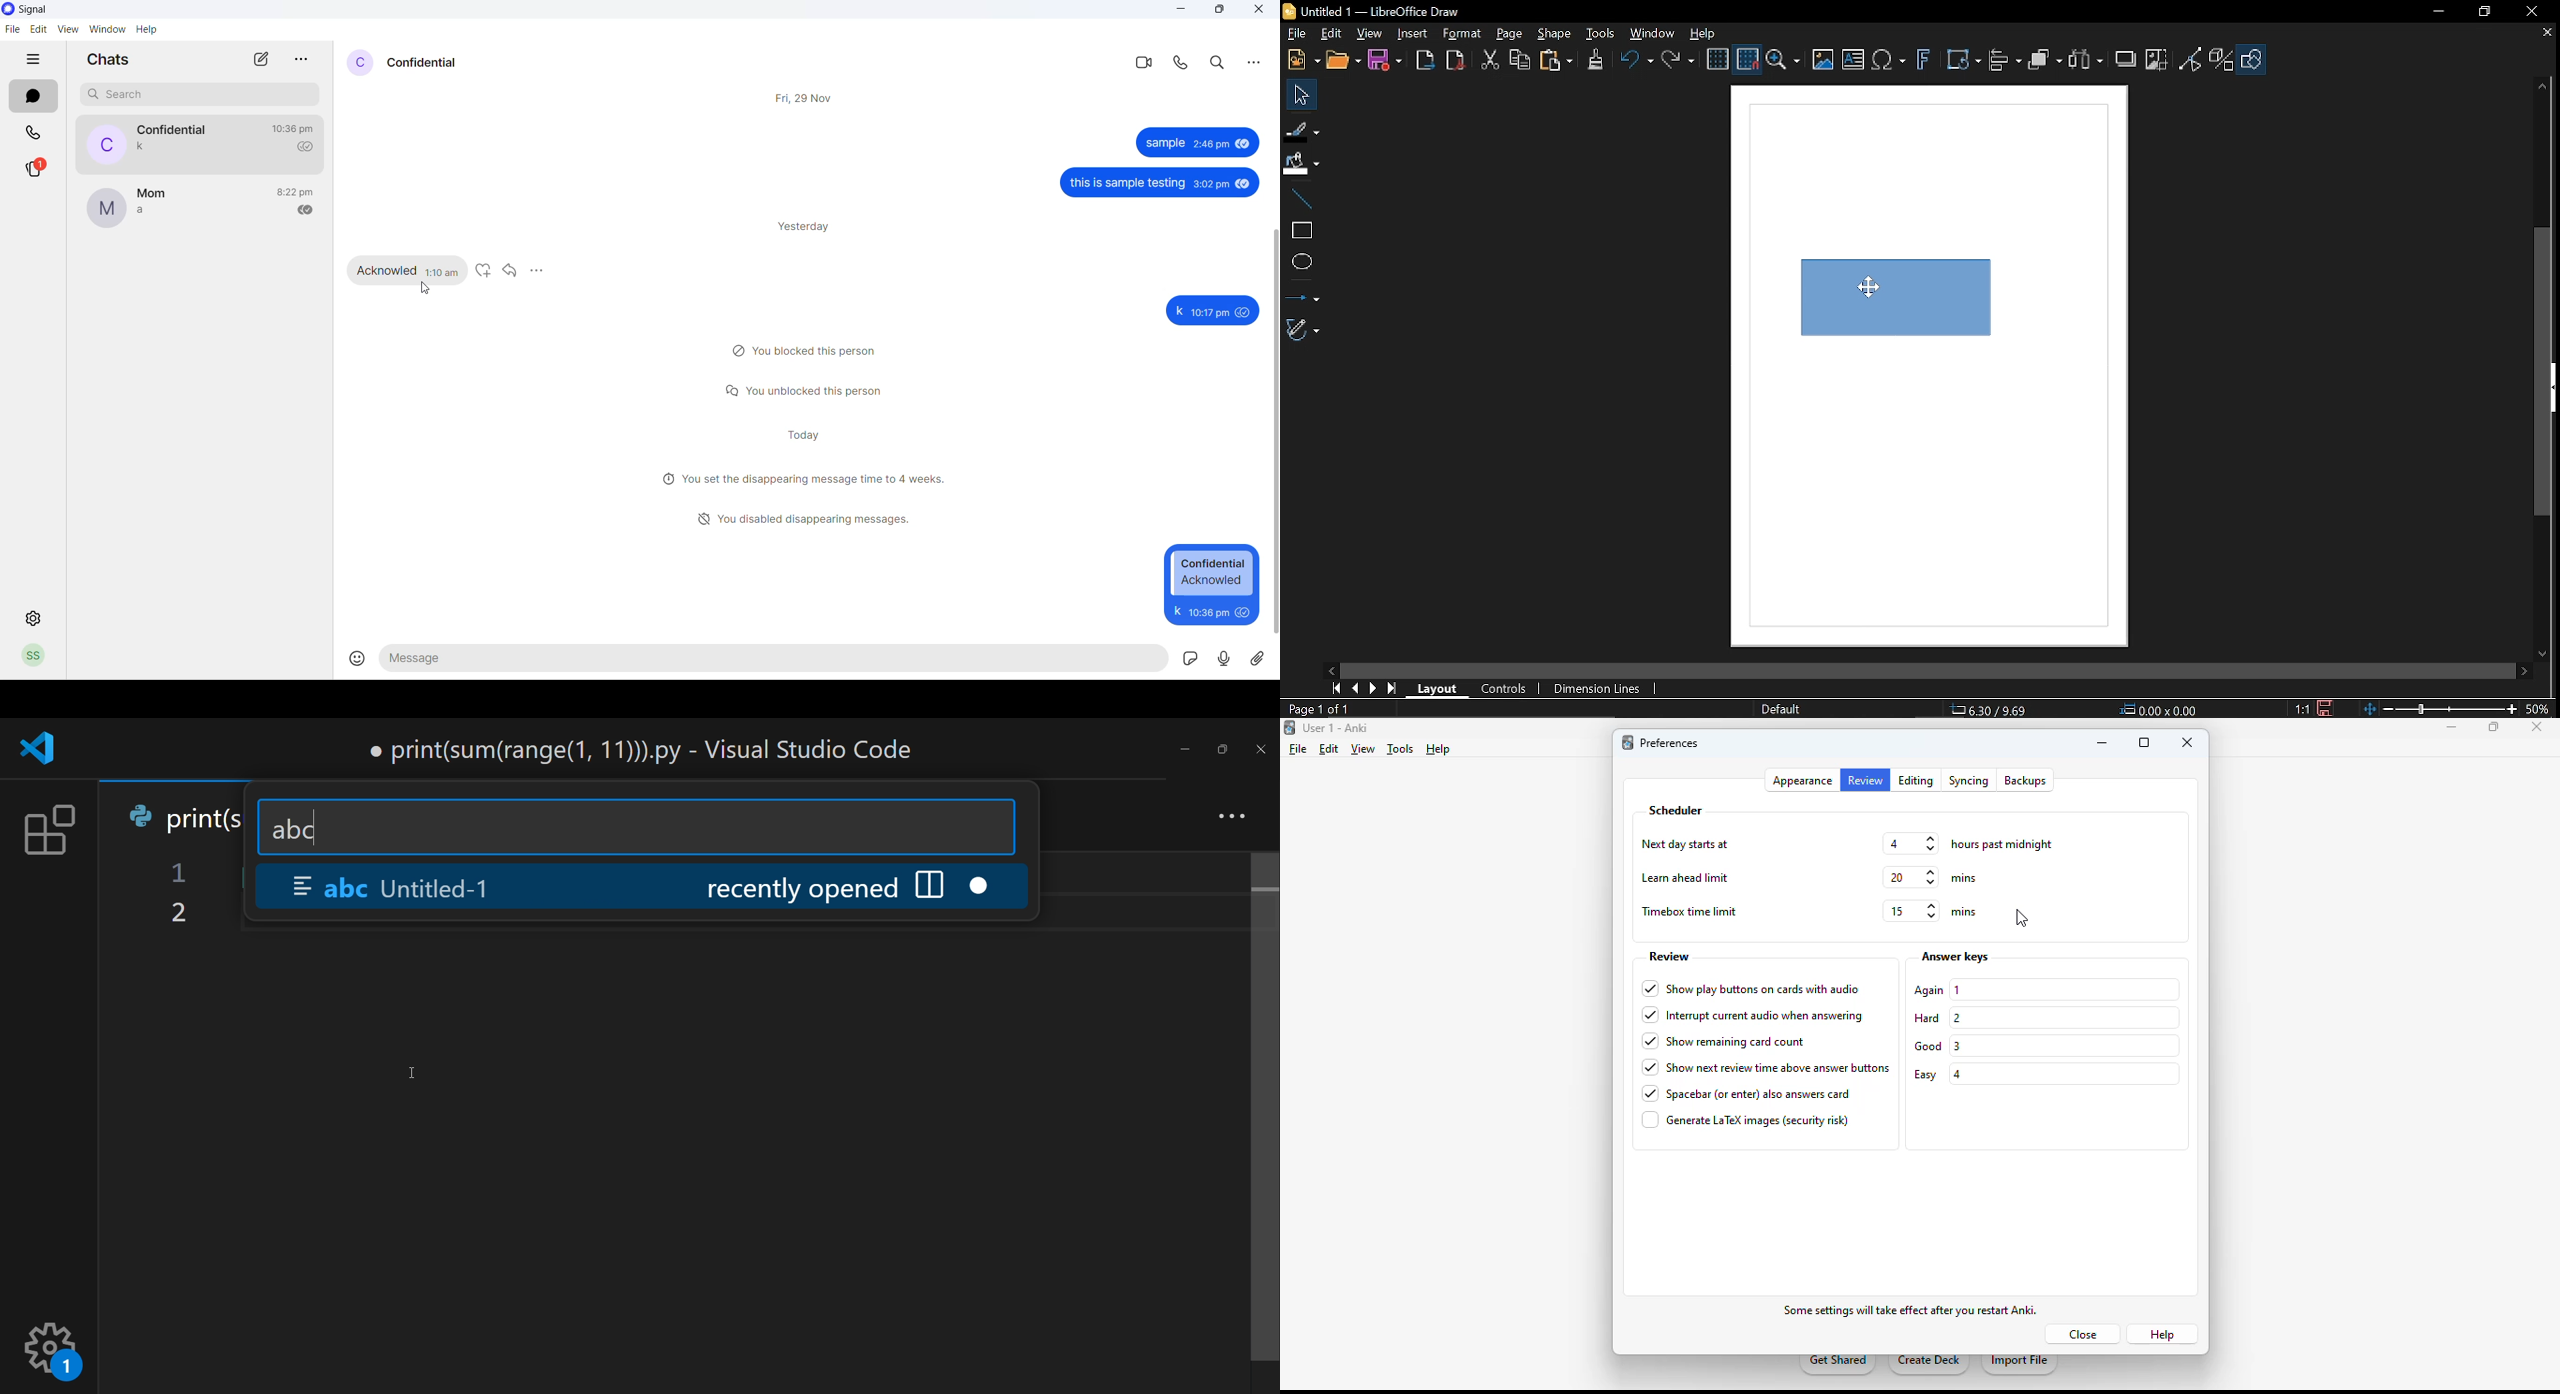  What do you see at coordinates (1244, 186) in the screenshot?
I see `seen` at bounding box center [1244, 186].